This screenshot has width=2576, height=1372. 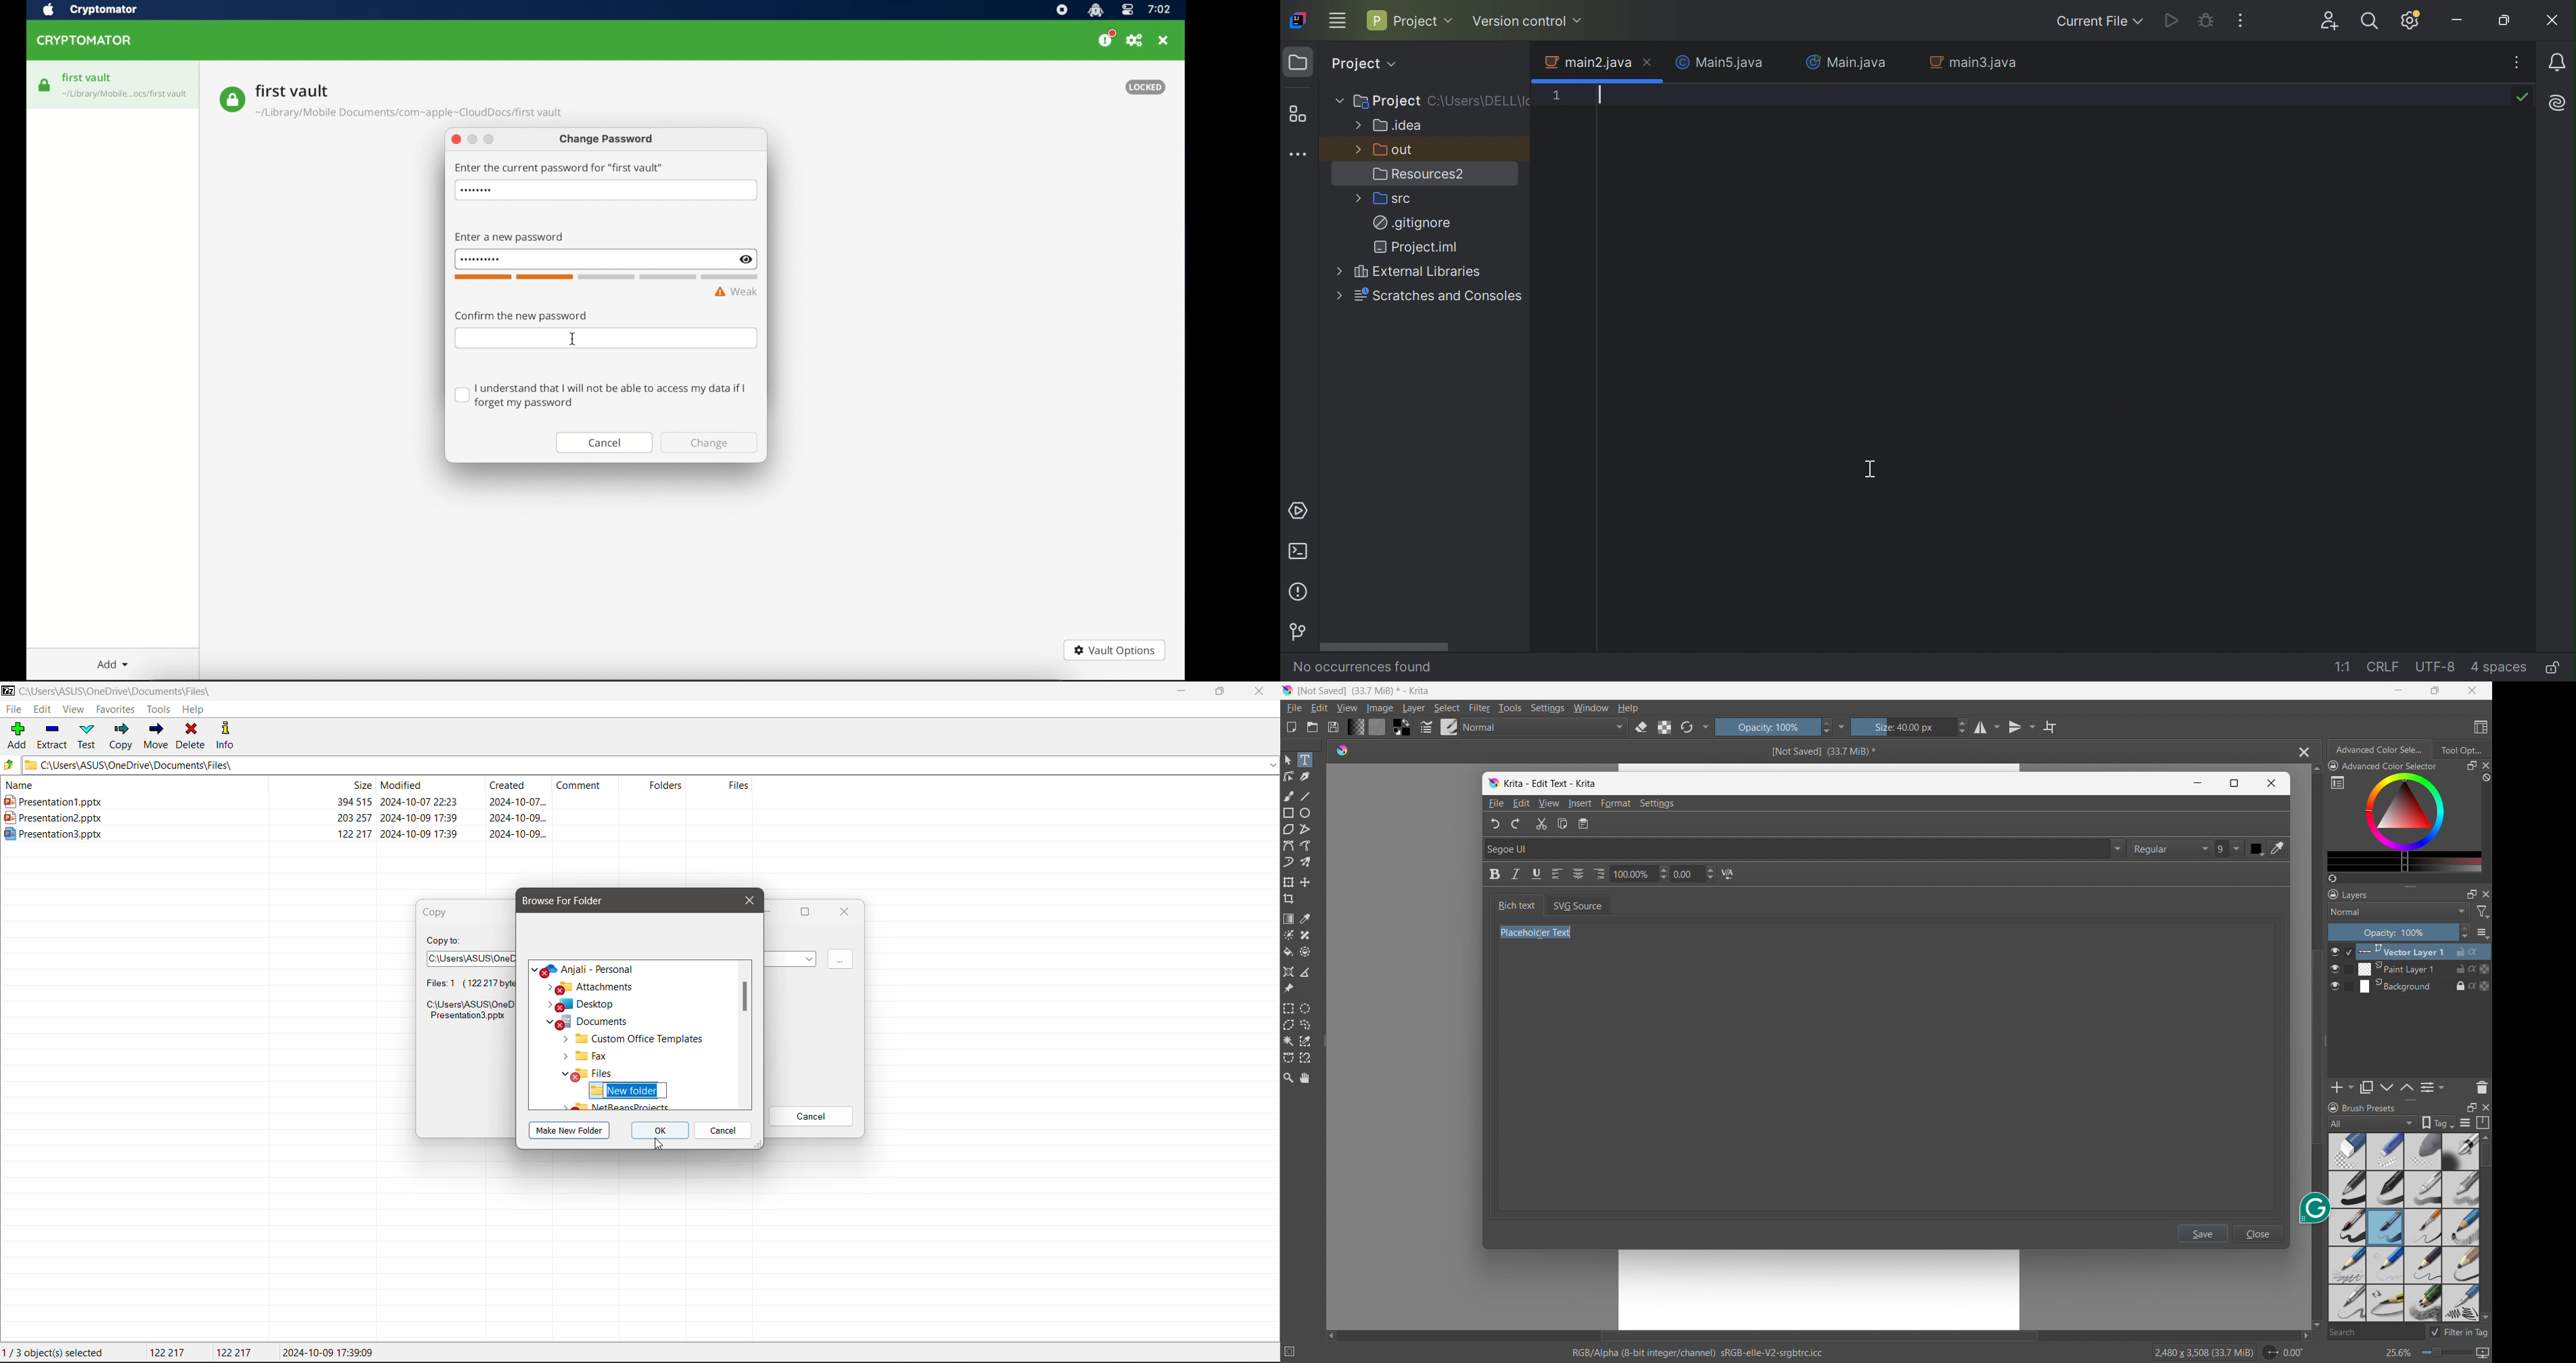 I want to click on tools, so click(x=1511, y=708).